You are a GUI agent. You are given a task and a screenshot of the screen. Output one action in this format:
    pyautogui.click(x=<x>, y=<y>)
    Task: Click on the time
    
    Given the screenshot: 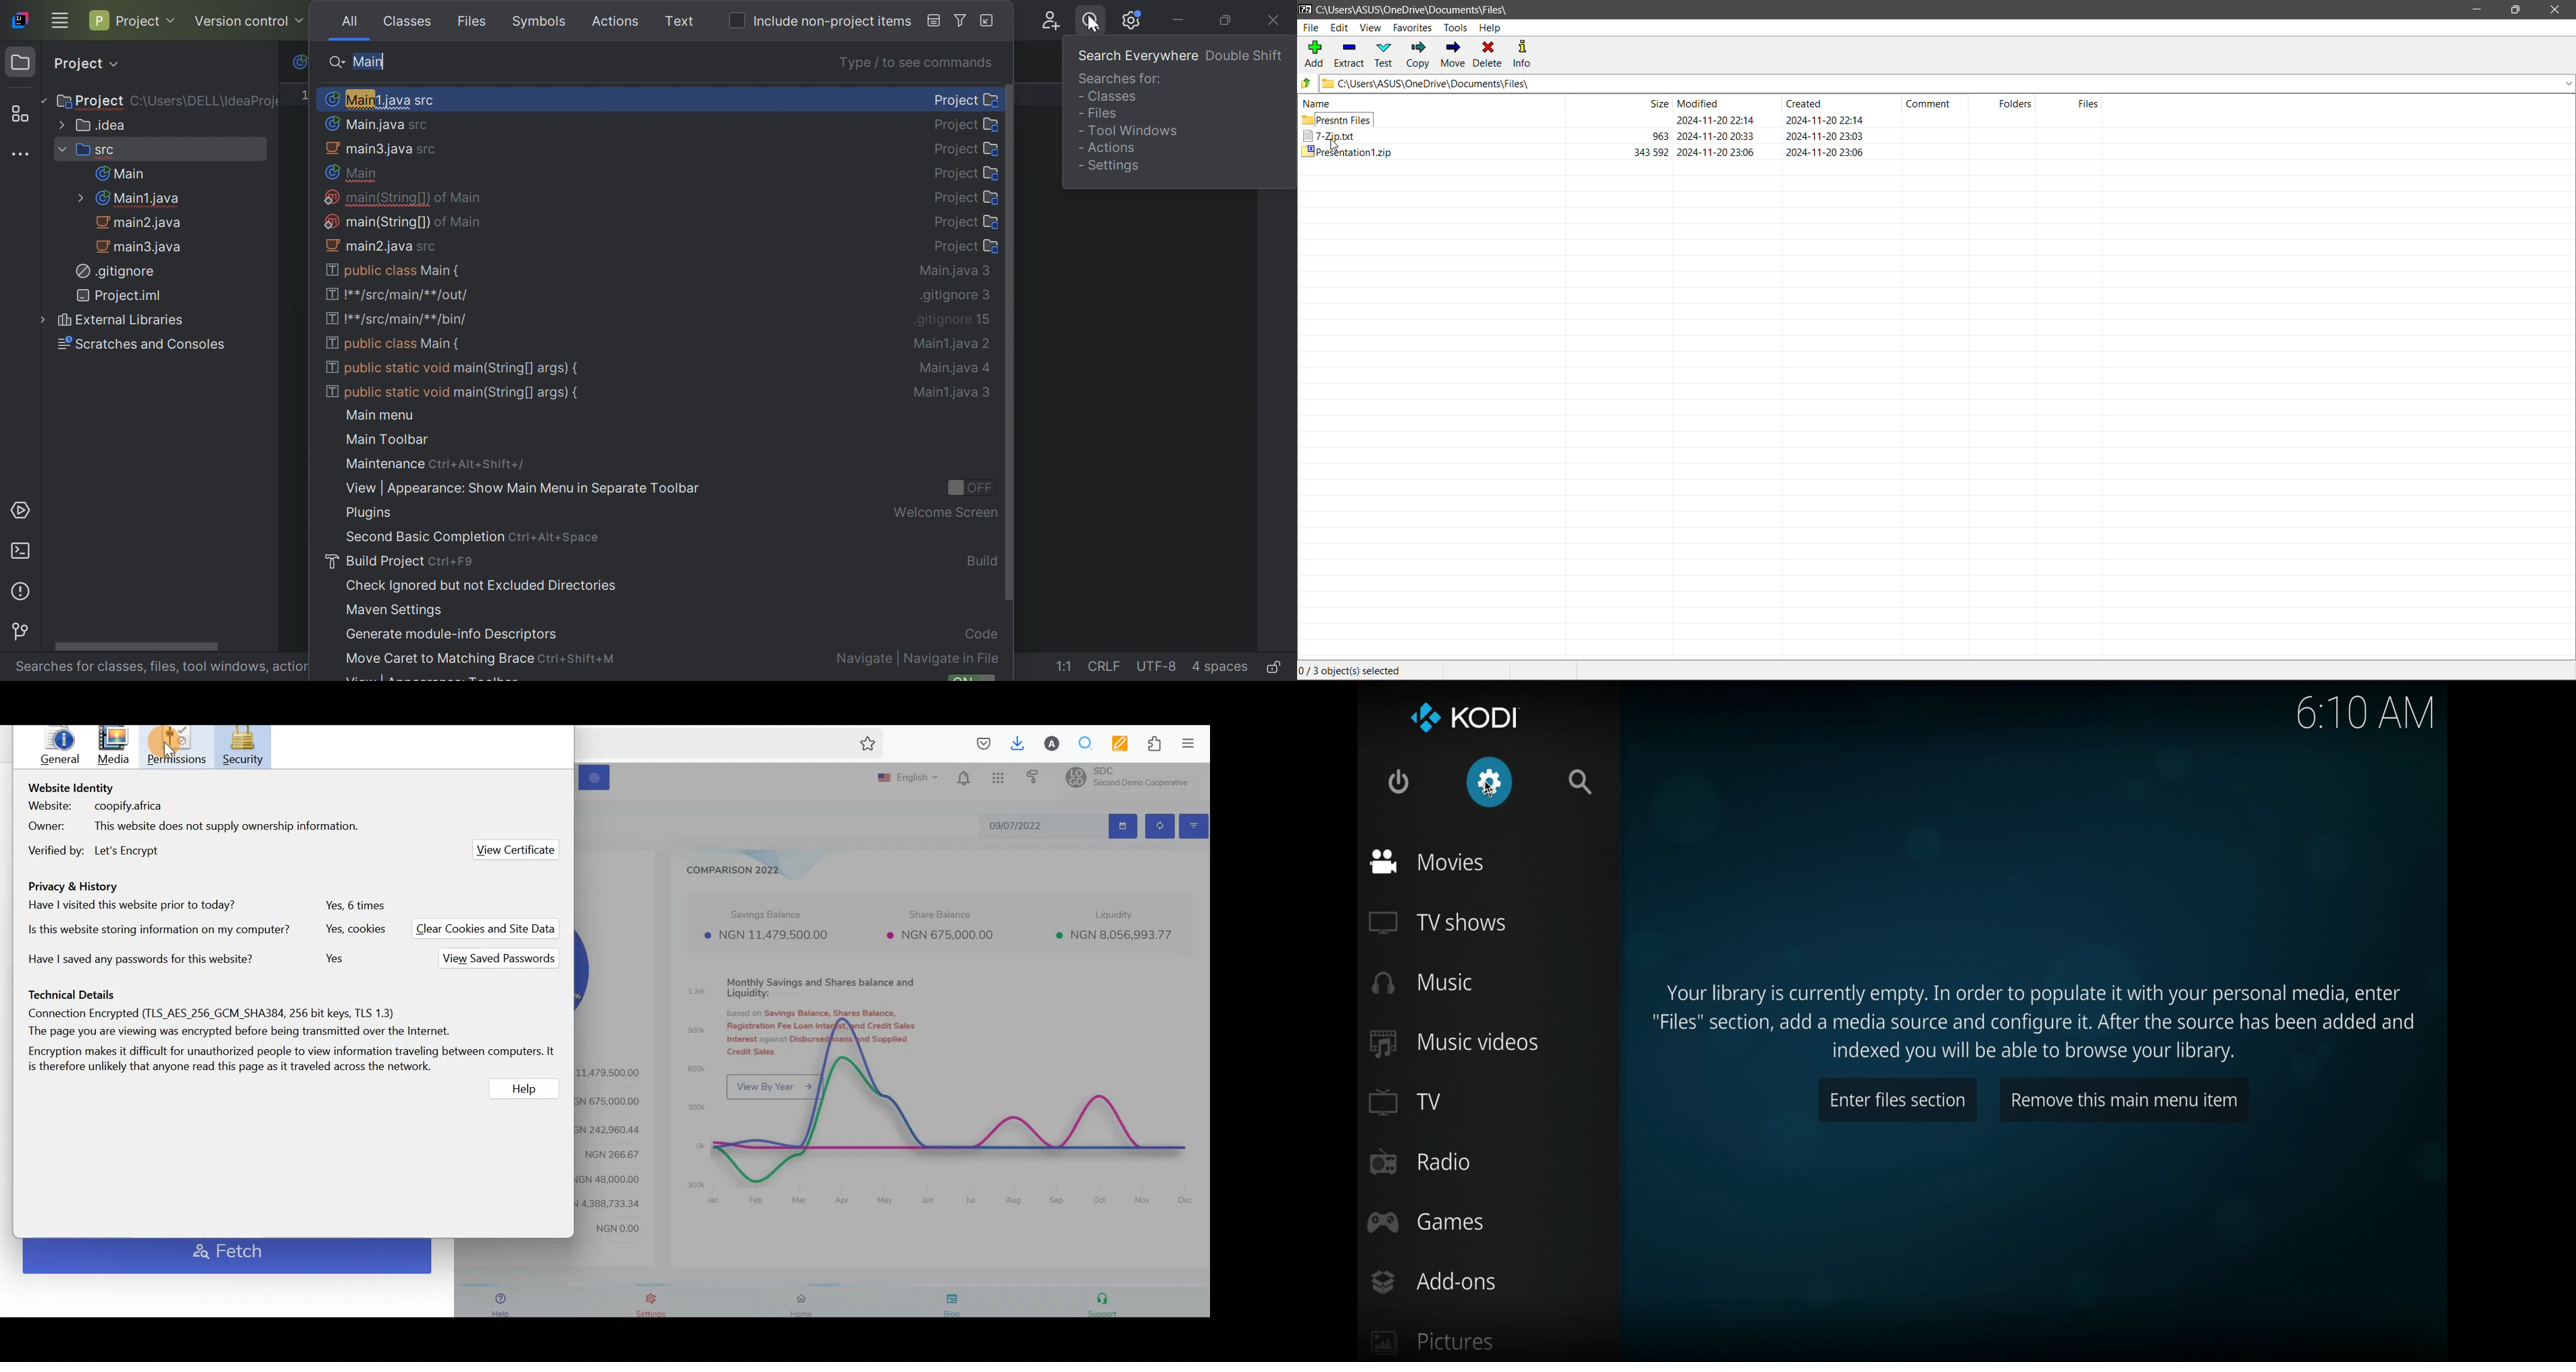 What is the action you would take?
    pyautogui.click(x=2365, y=712)
    